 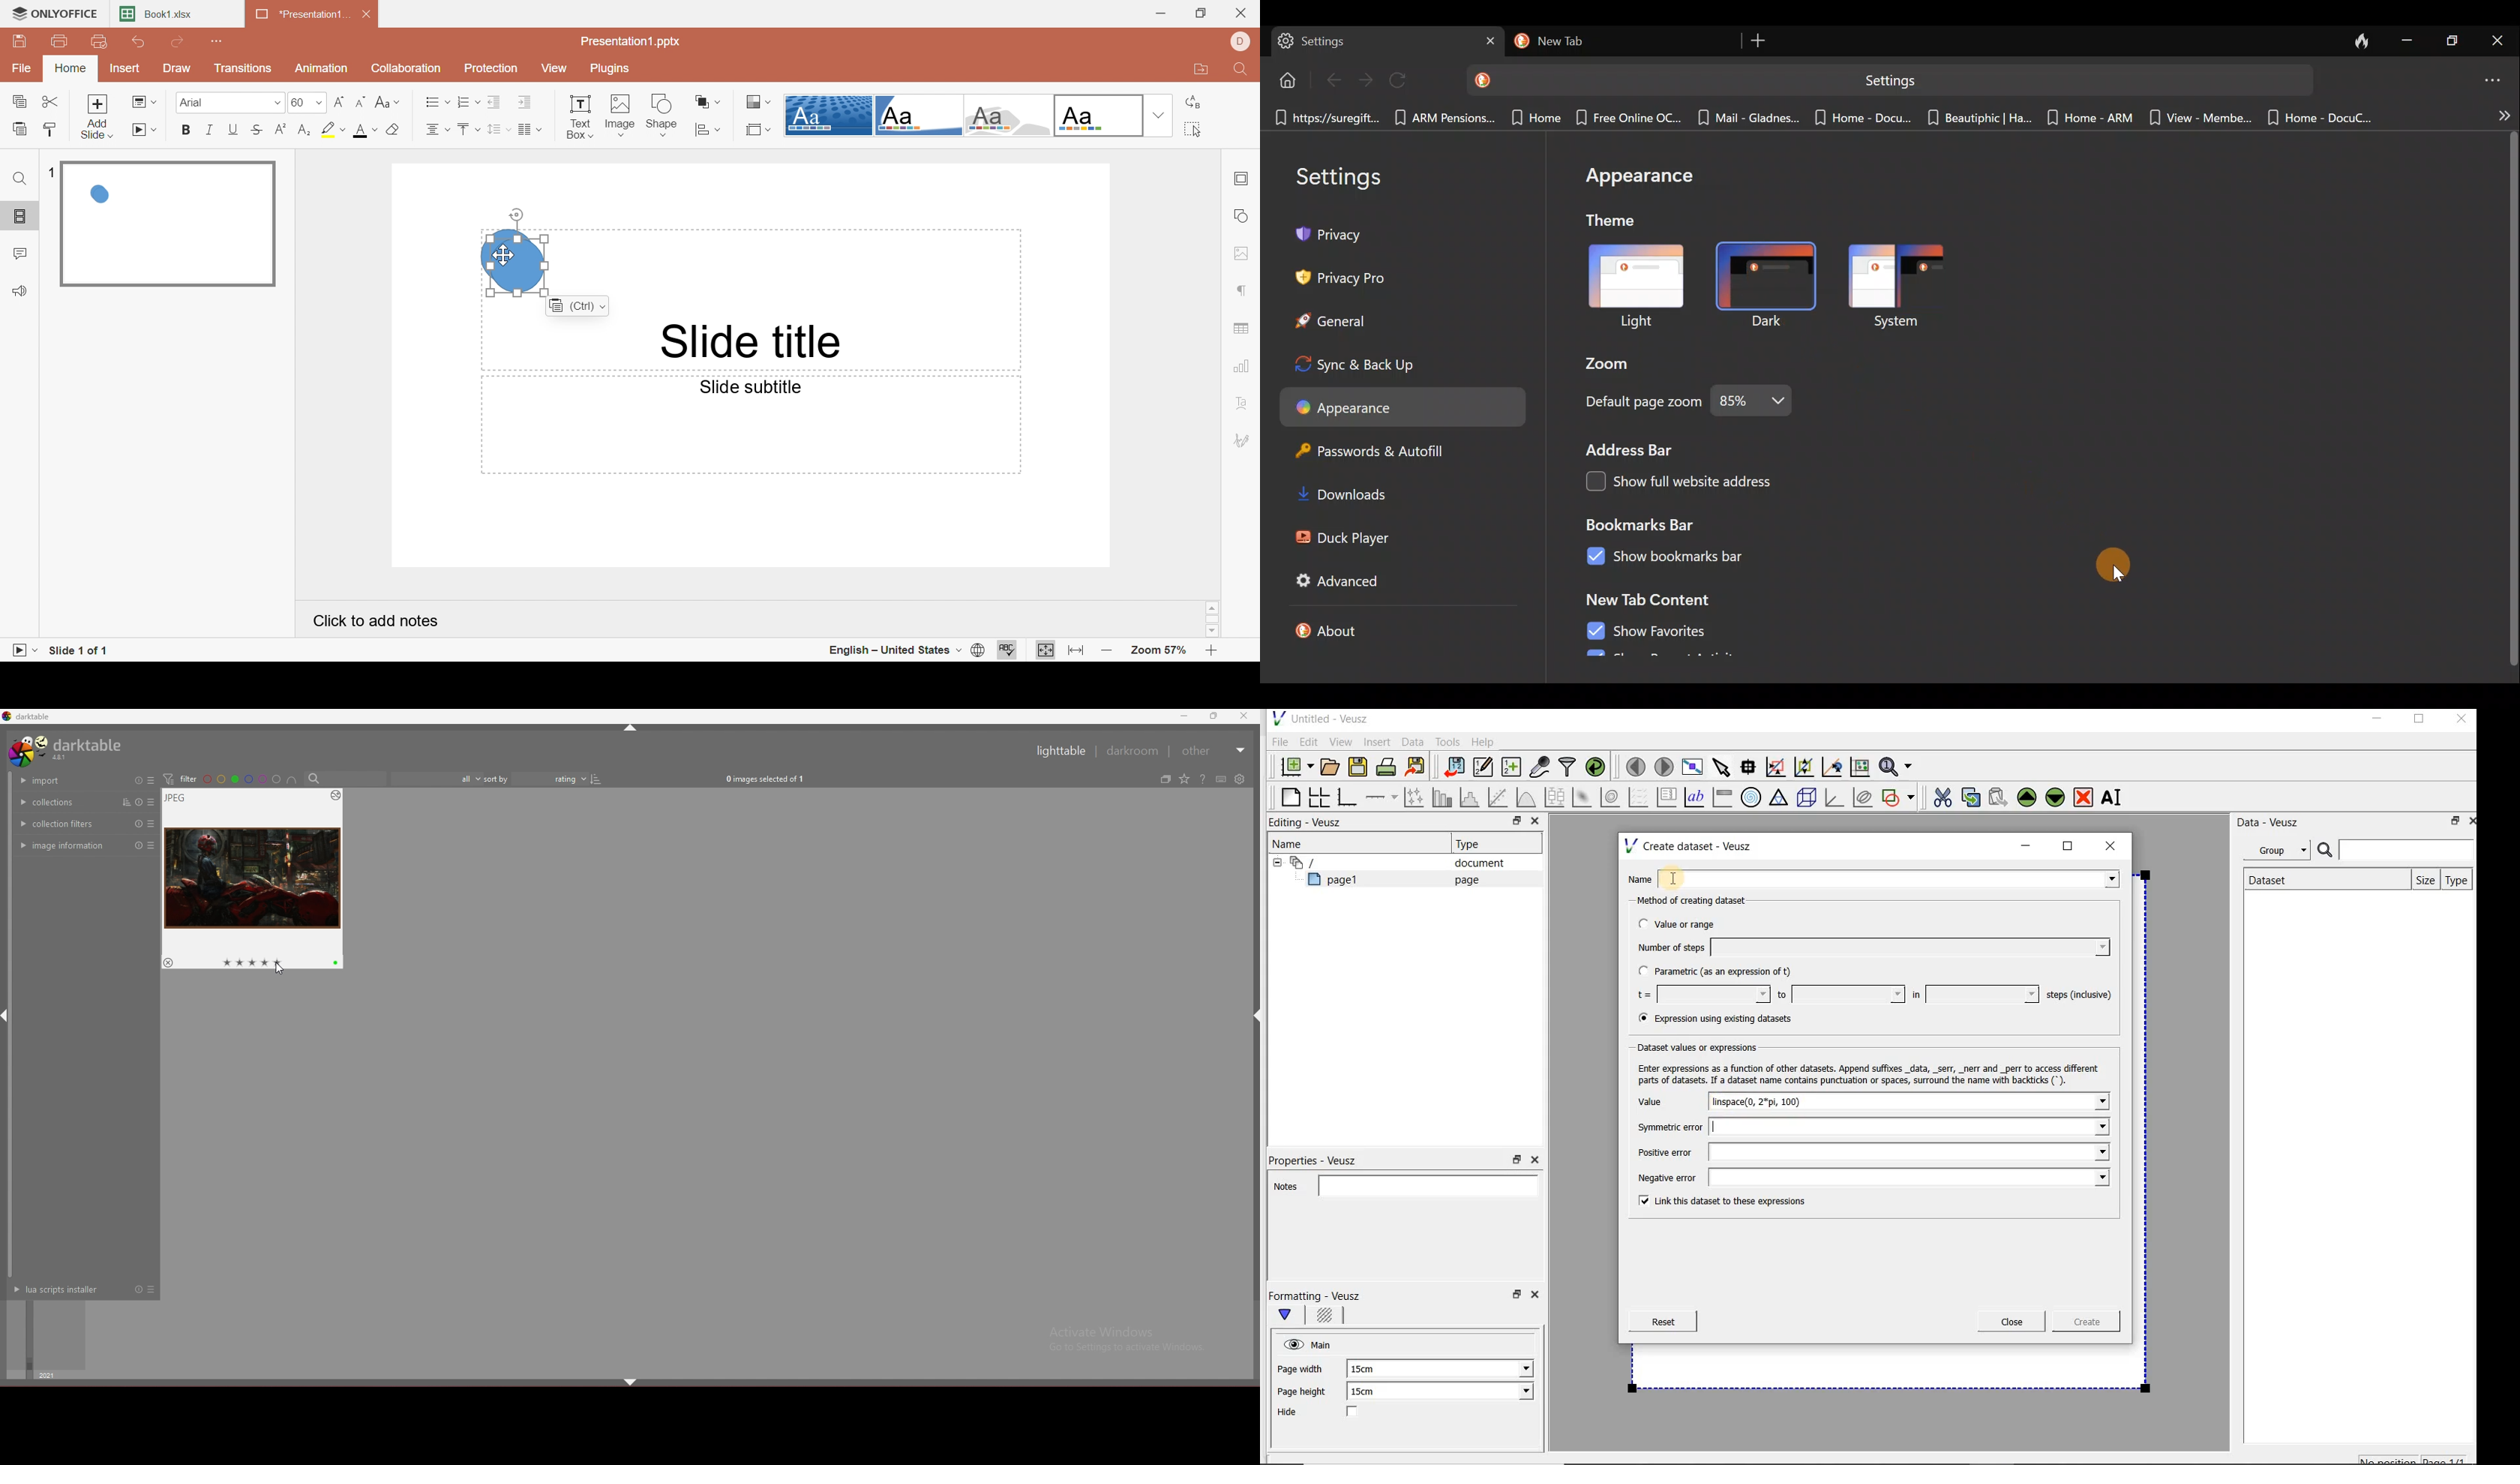 What do you see at coordinates (247, 70) in the screenshot?
I see `Transitions` at bounding box center [247, 70].